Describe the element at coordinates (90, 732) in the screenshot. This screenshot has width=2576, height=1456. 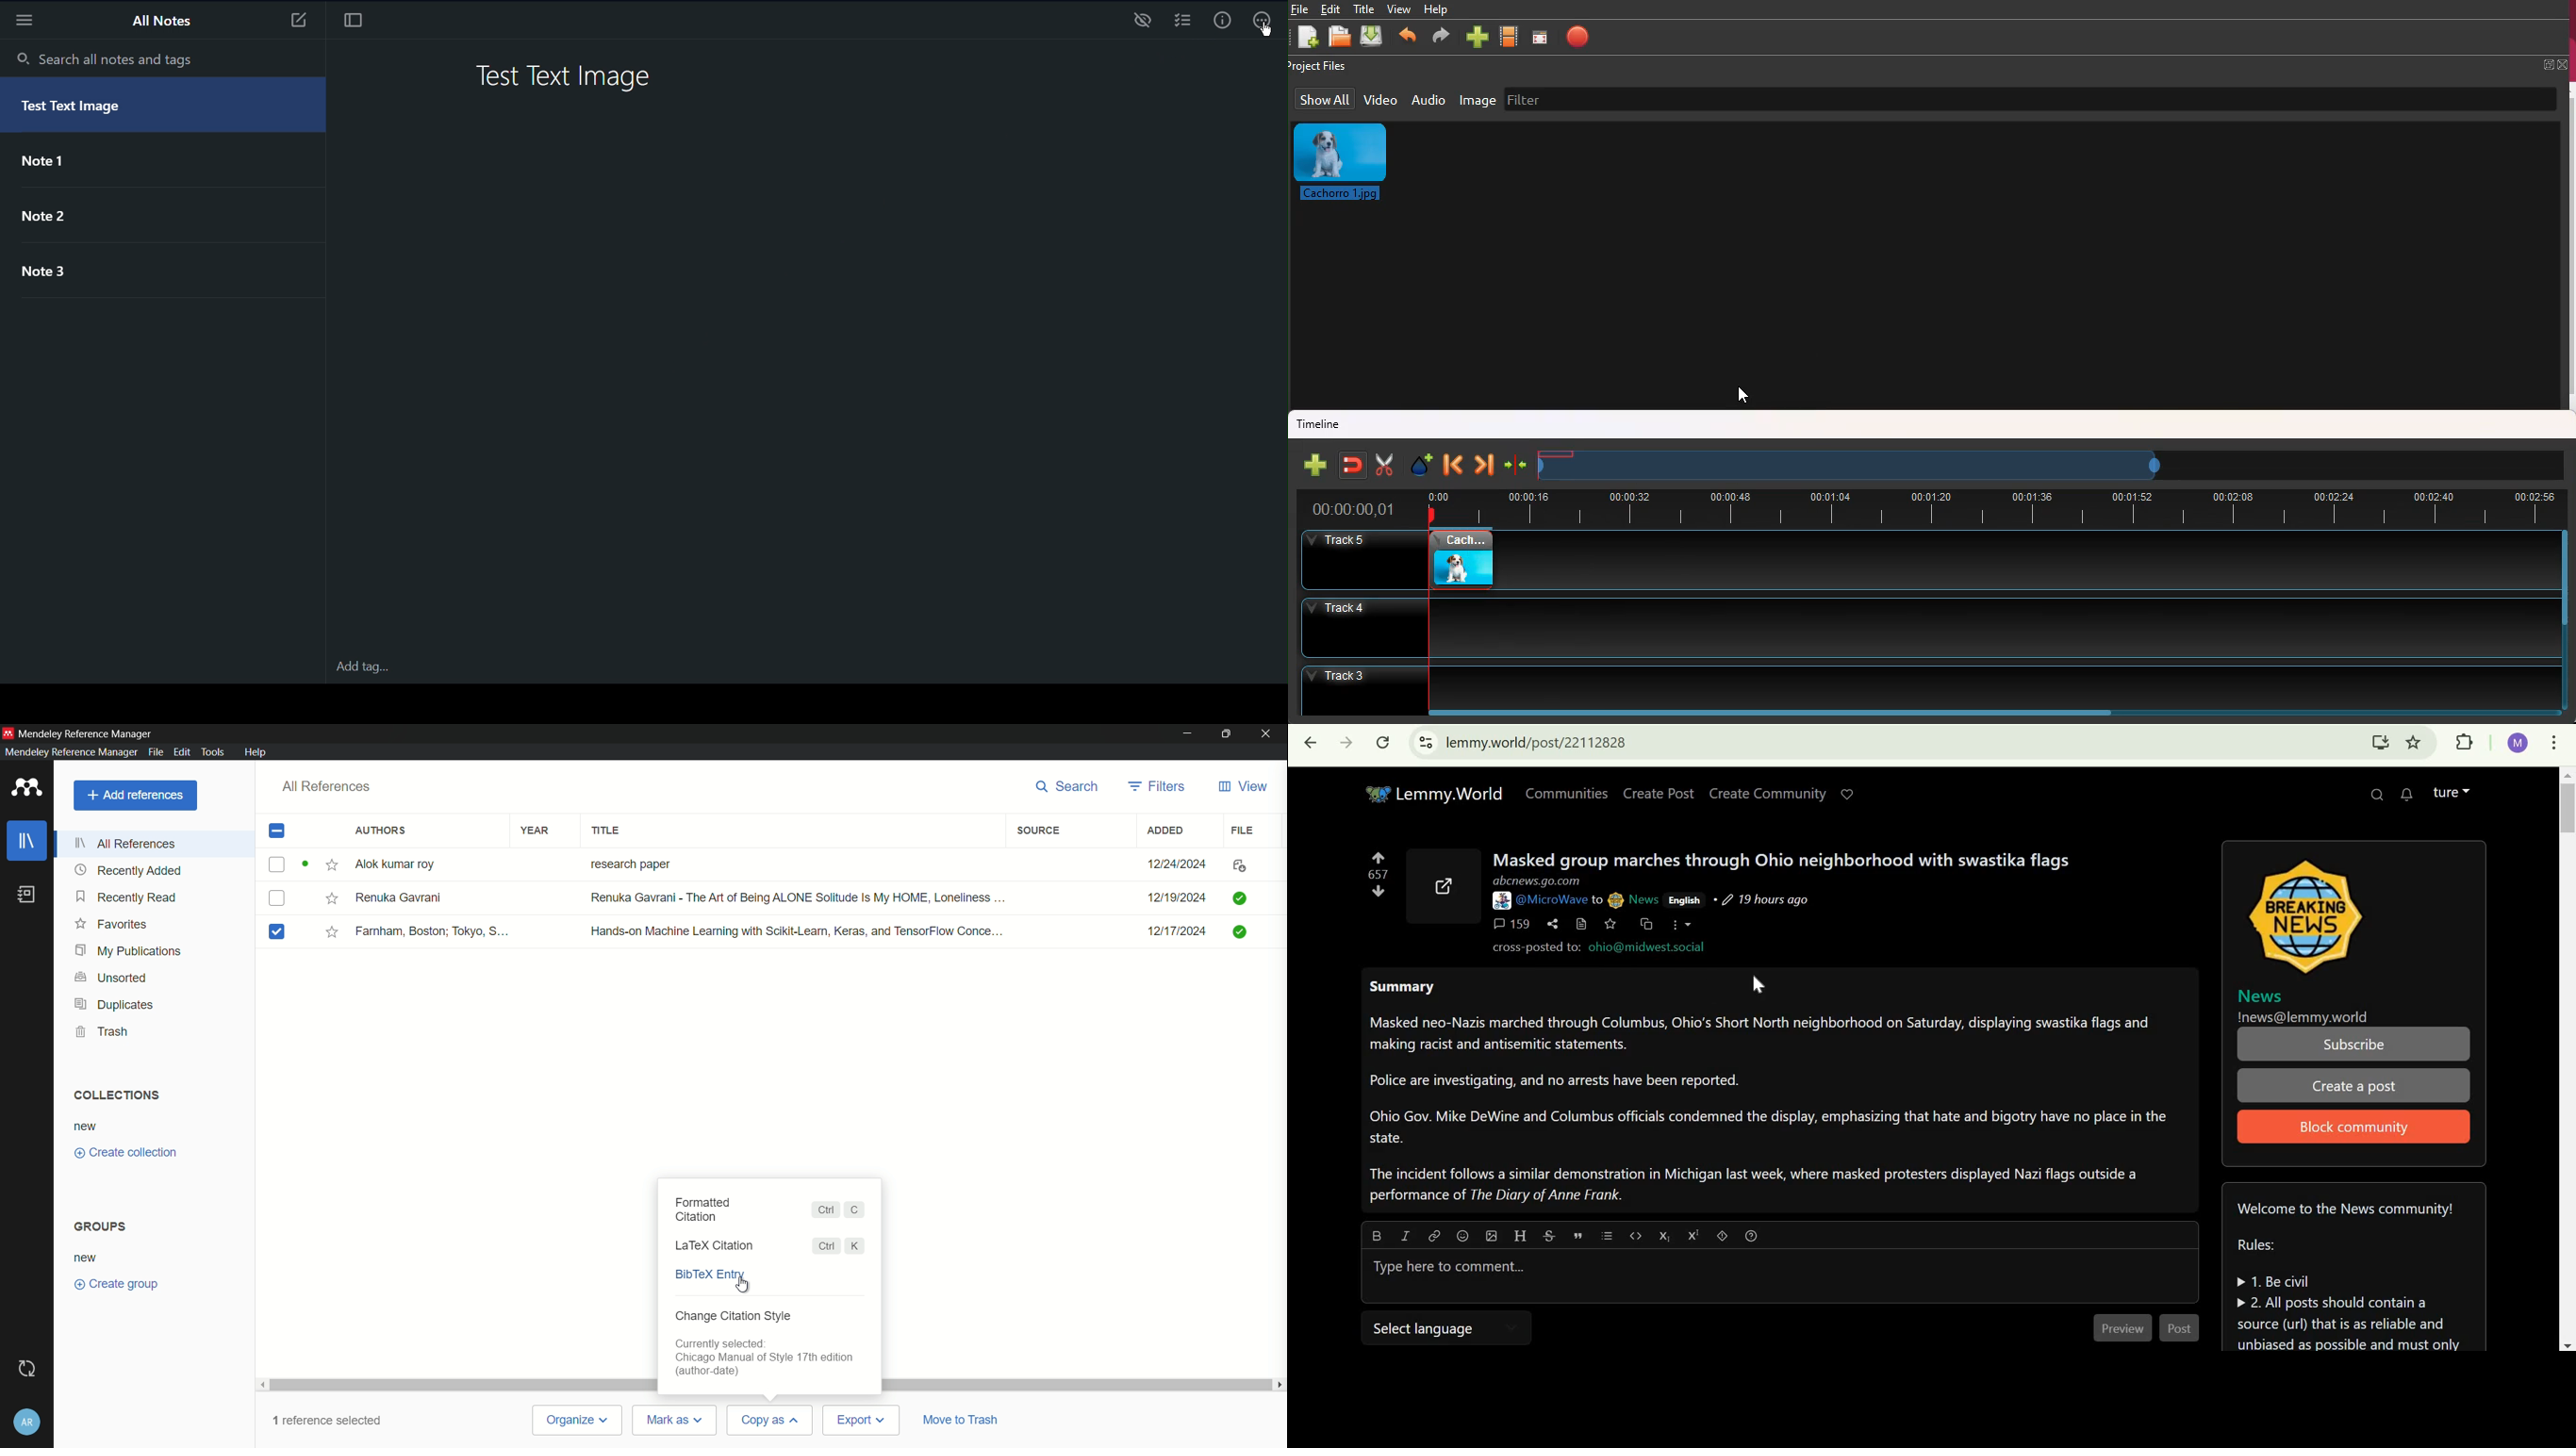
I see `Mendeley Reference Manager` at that location.